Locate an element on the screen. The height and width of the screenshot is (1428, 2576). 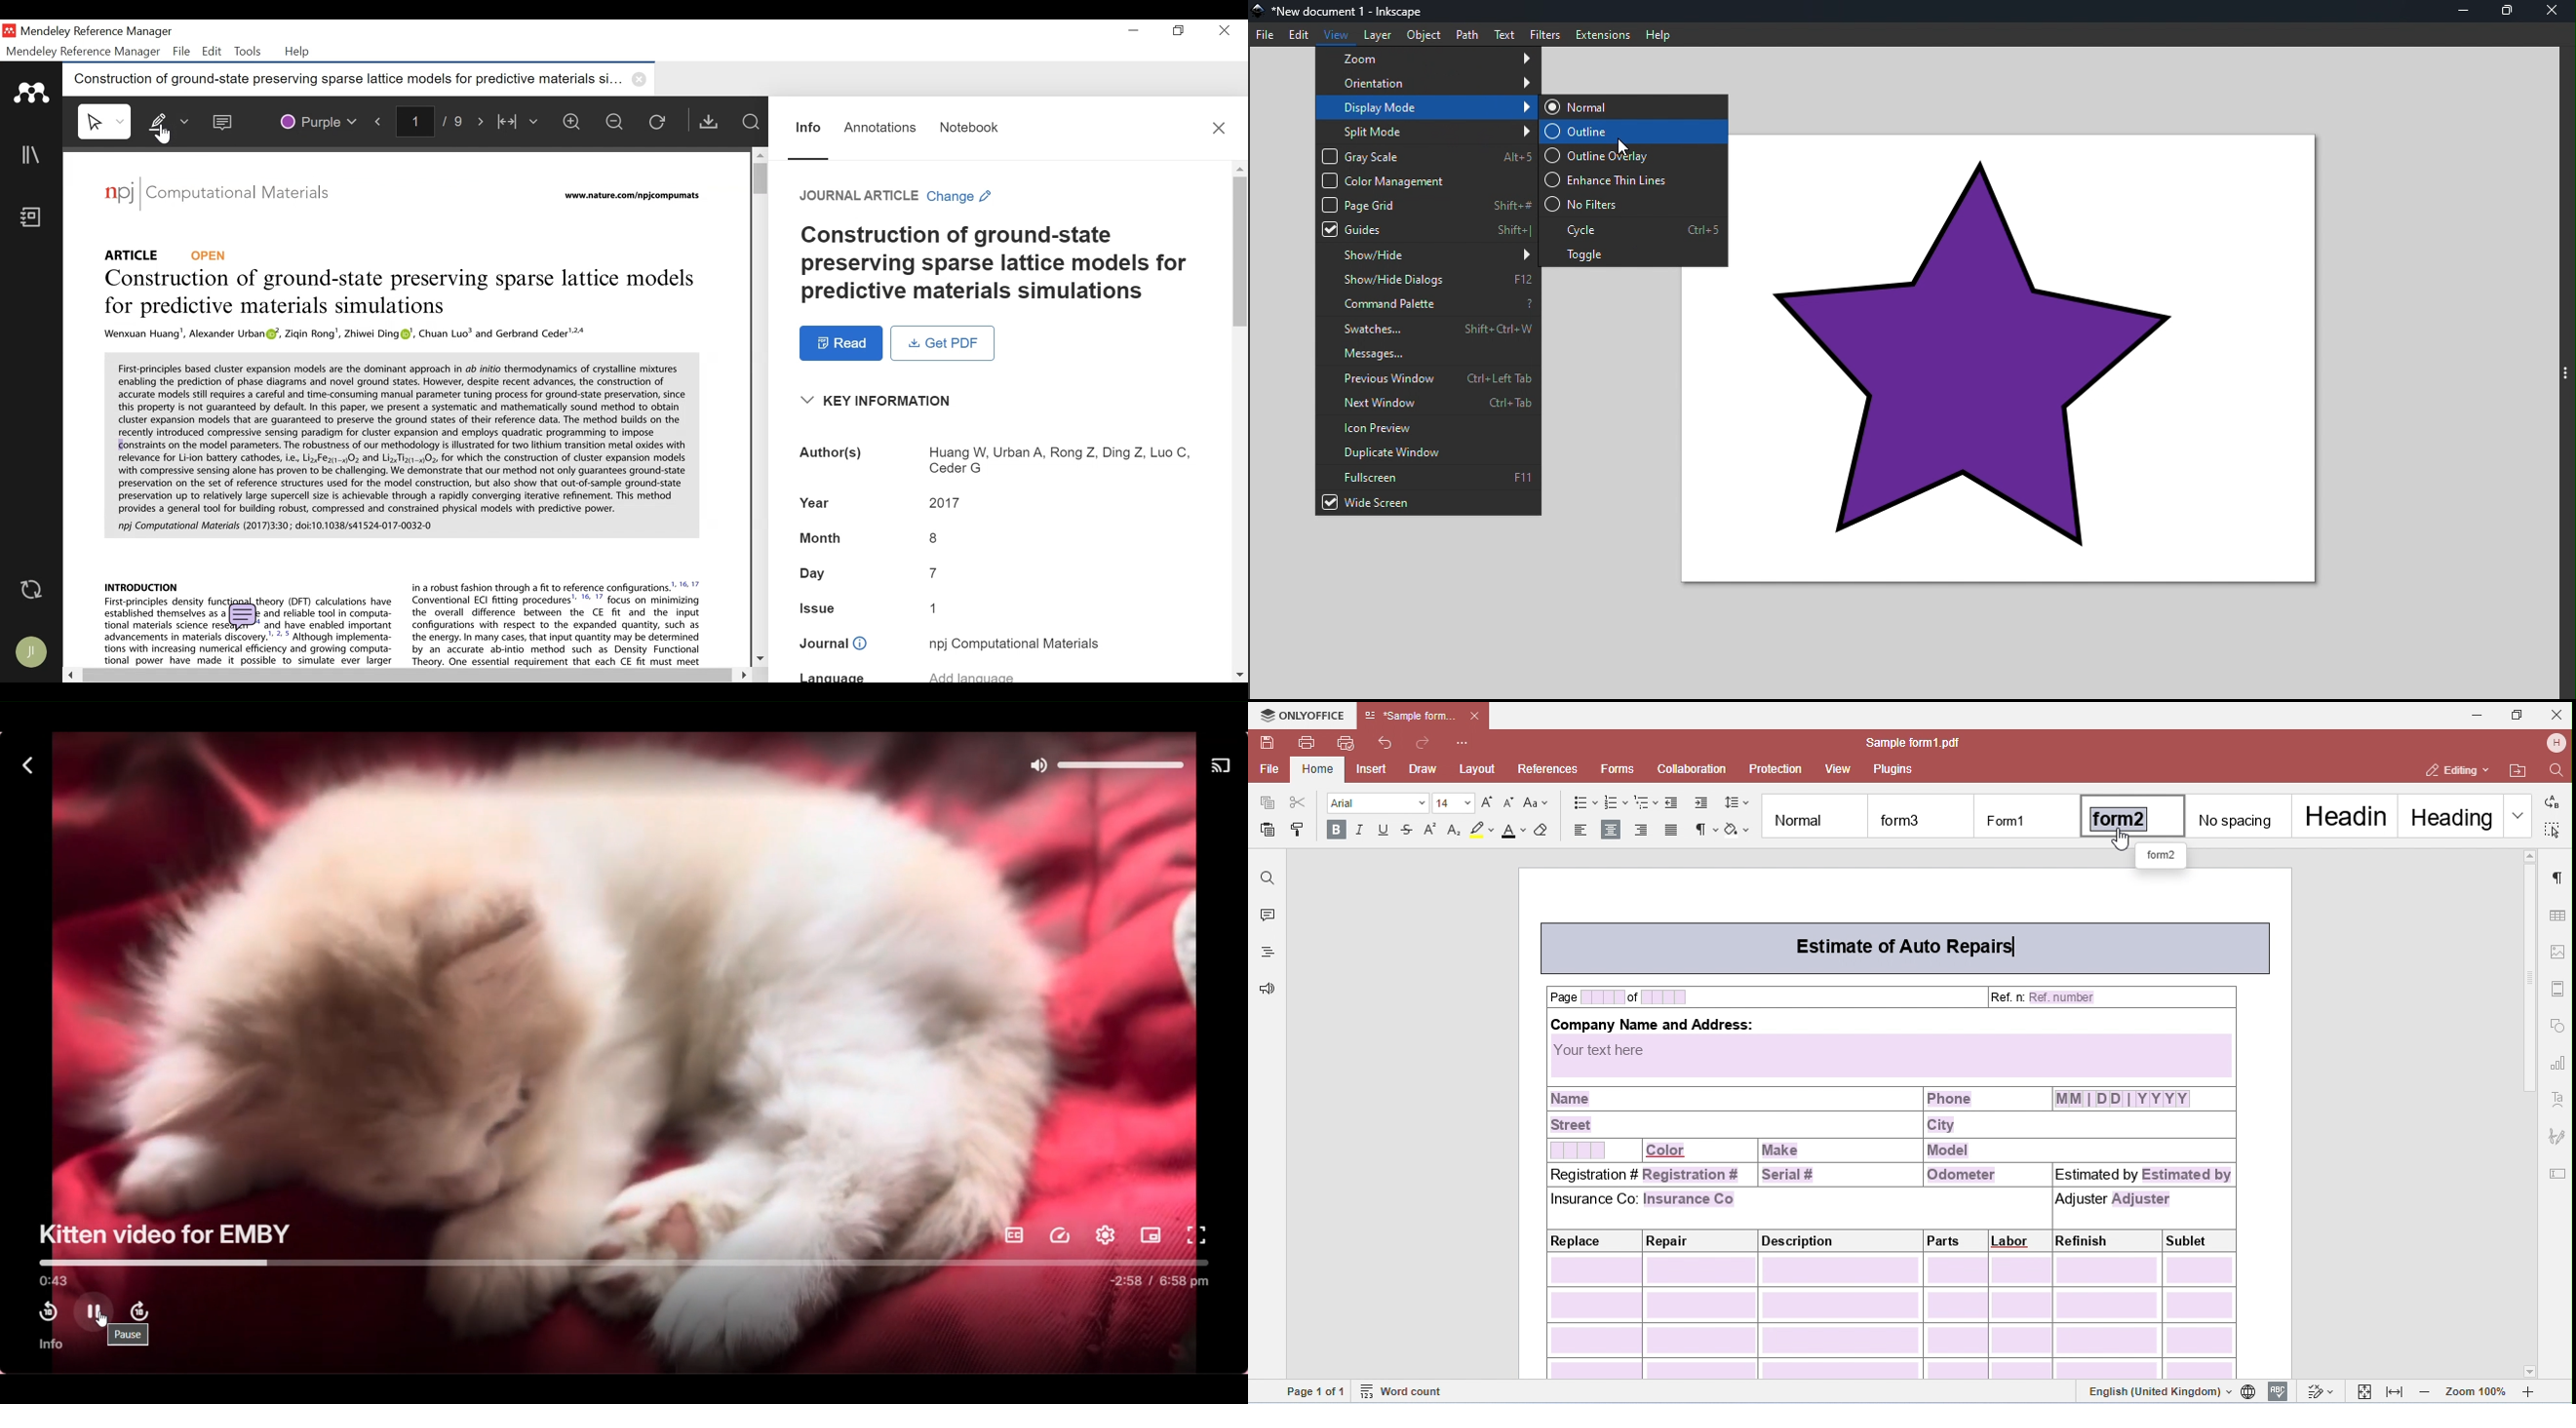
Next window is located at coordinates (1432, 403).